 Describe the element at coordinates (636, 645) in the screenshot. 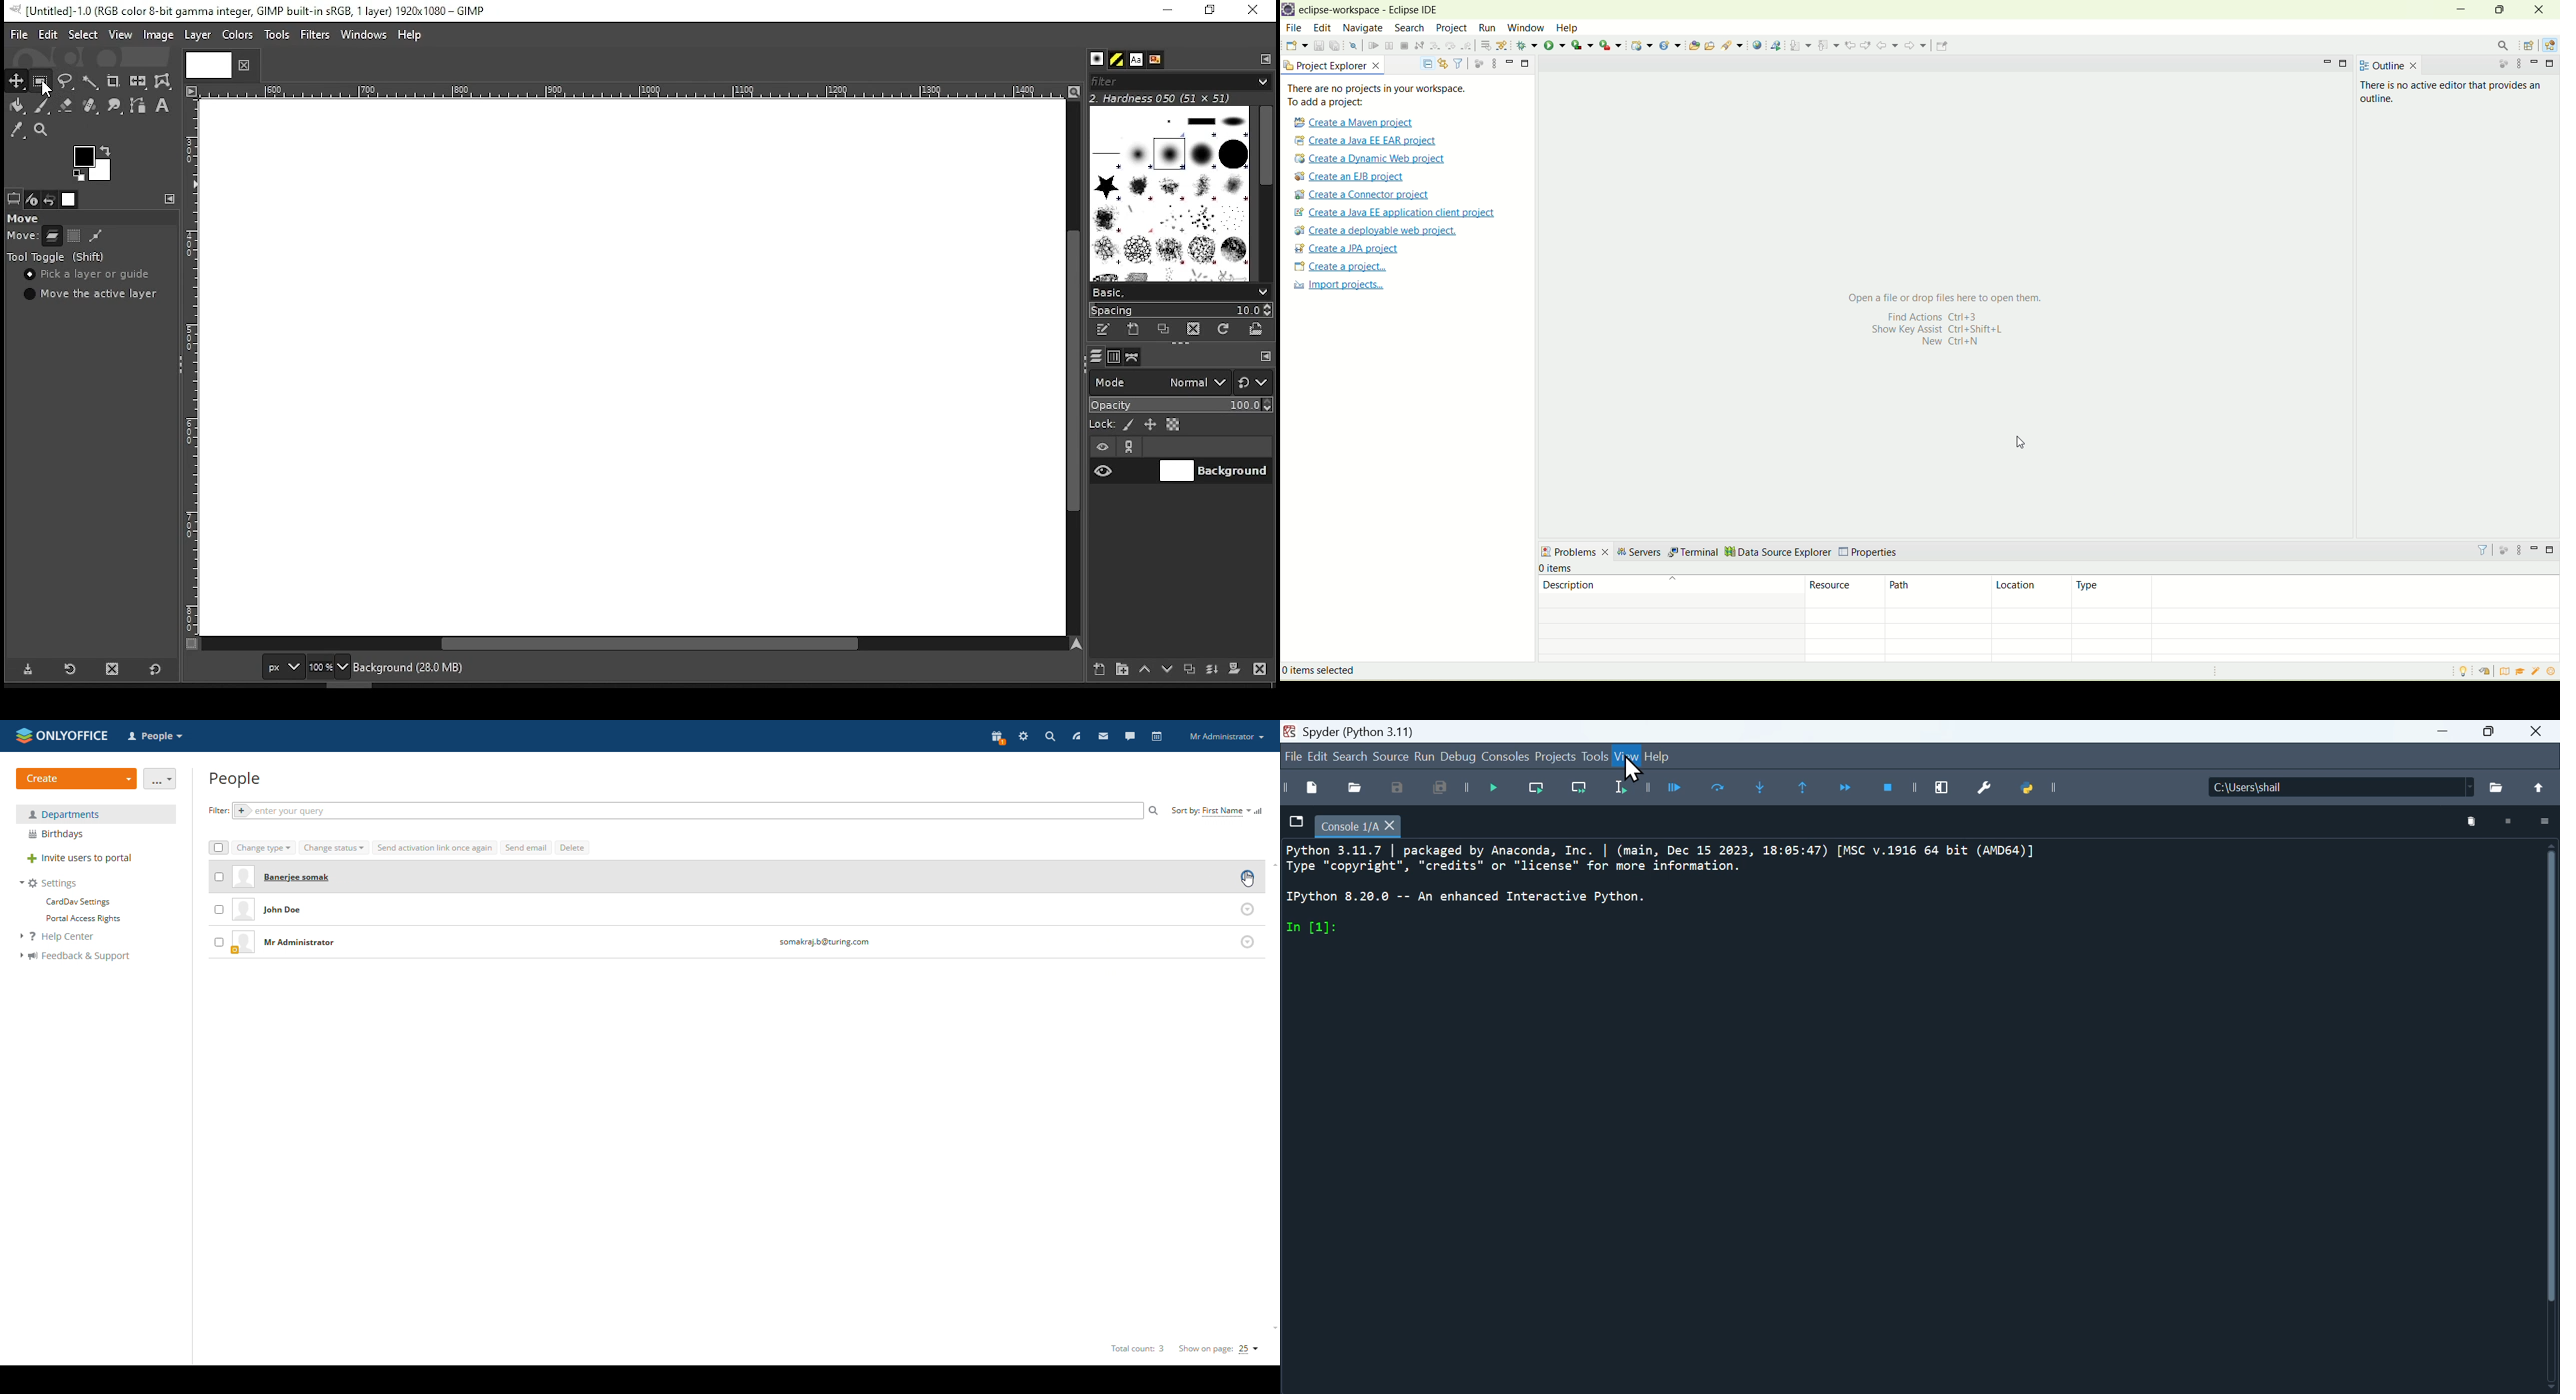

I see `scroll bar` at that location.